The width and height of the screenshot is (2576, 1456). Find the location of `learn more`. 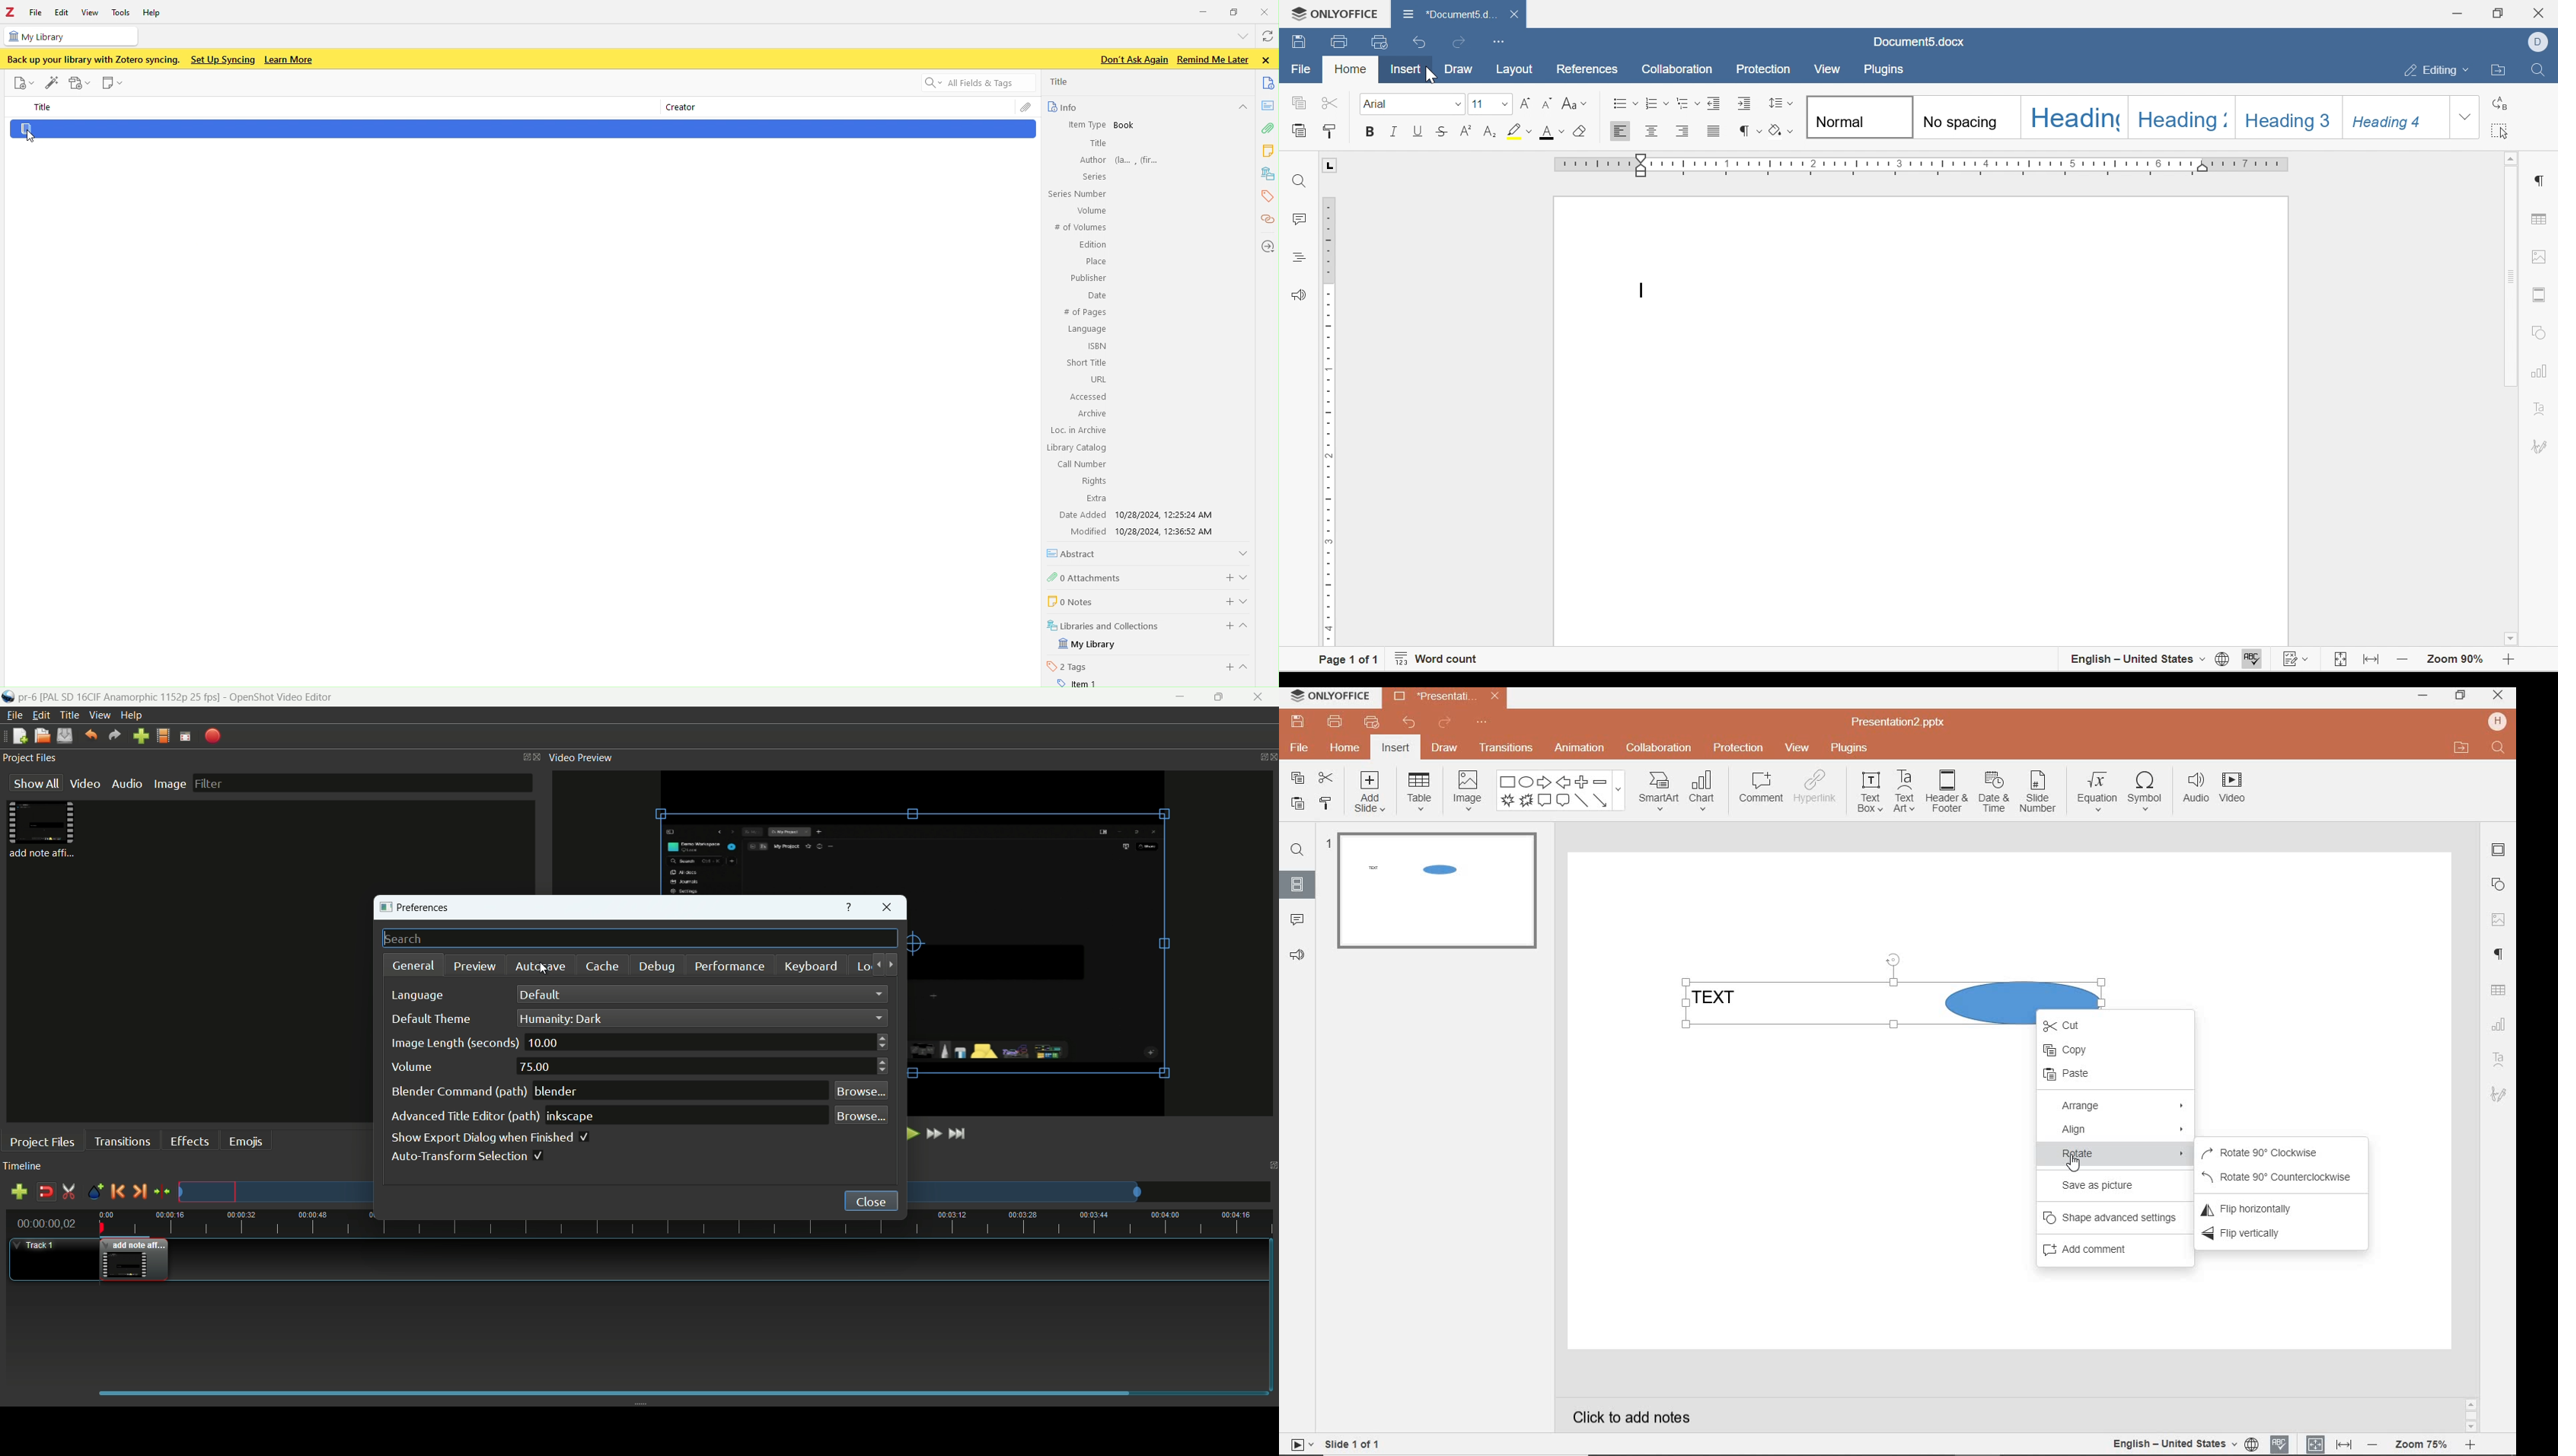

learn more is located at coordinates (295, 60).